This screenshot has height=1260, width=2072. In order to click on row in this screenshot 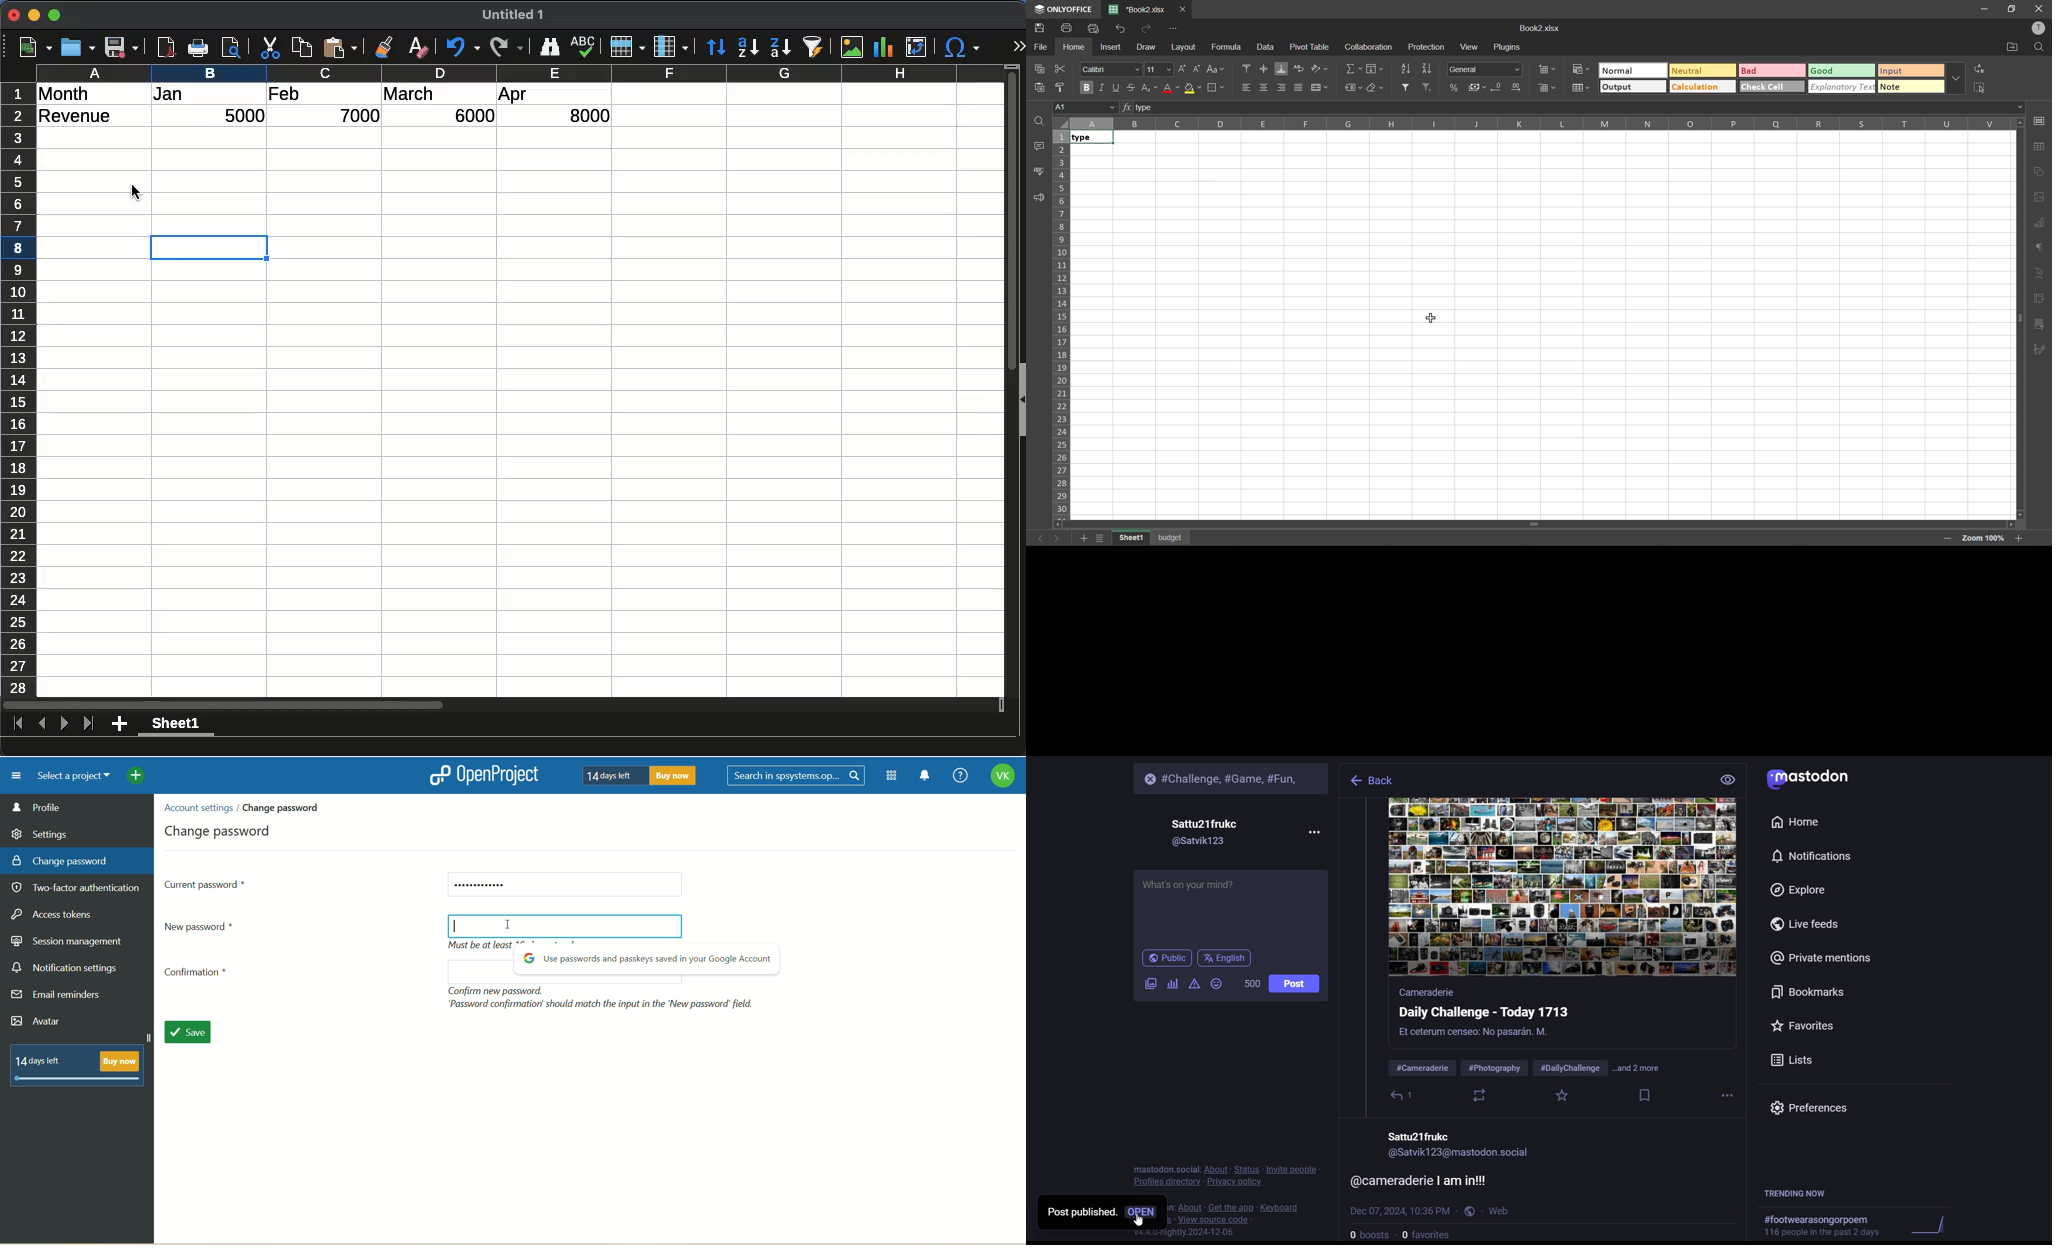, I will do `click(626, 47)`.